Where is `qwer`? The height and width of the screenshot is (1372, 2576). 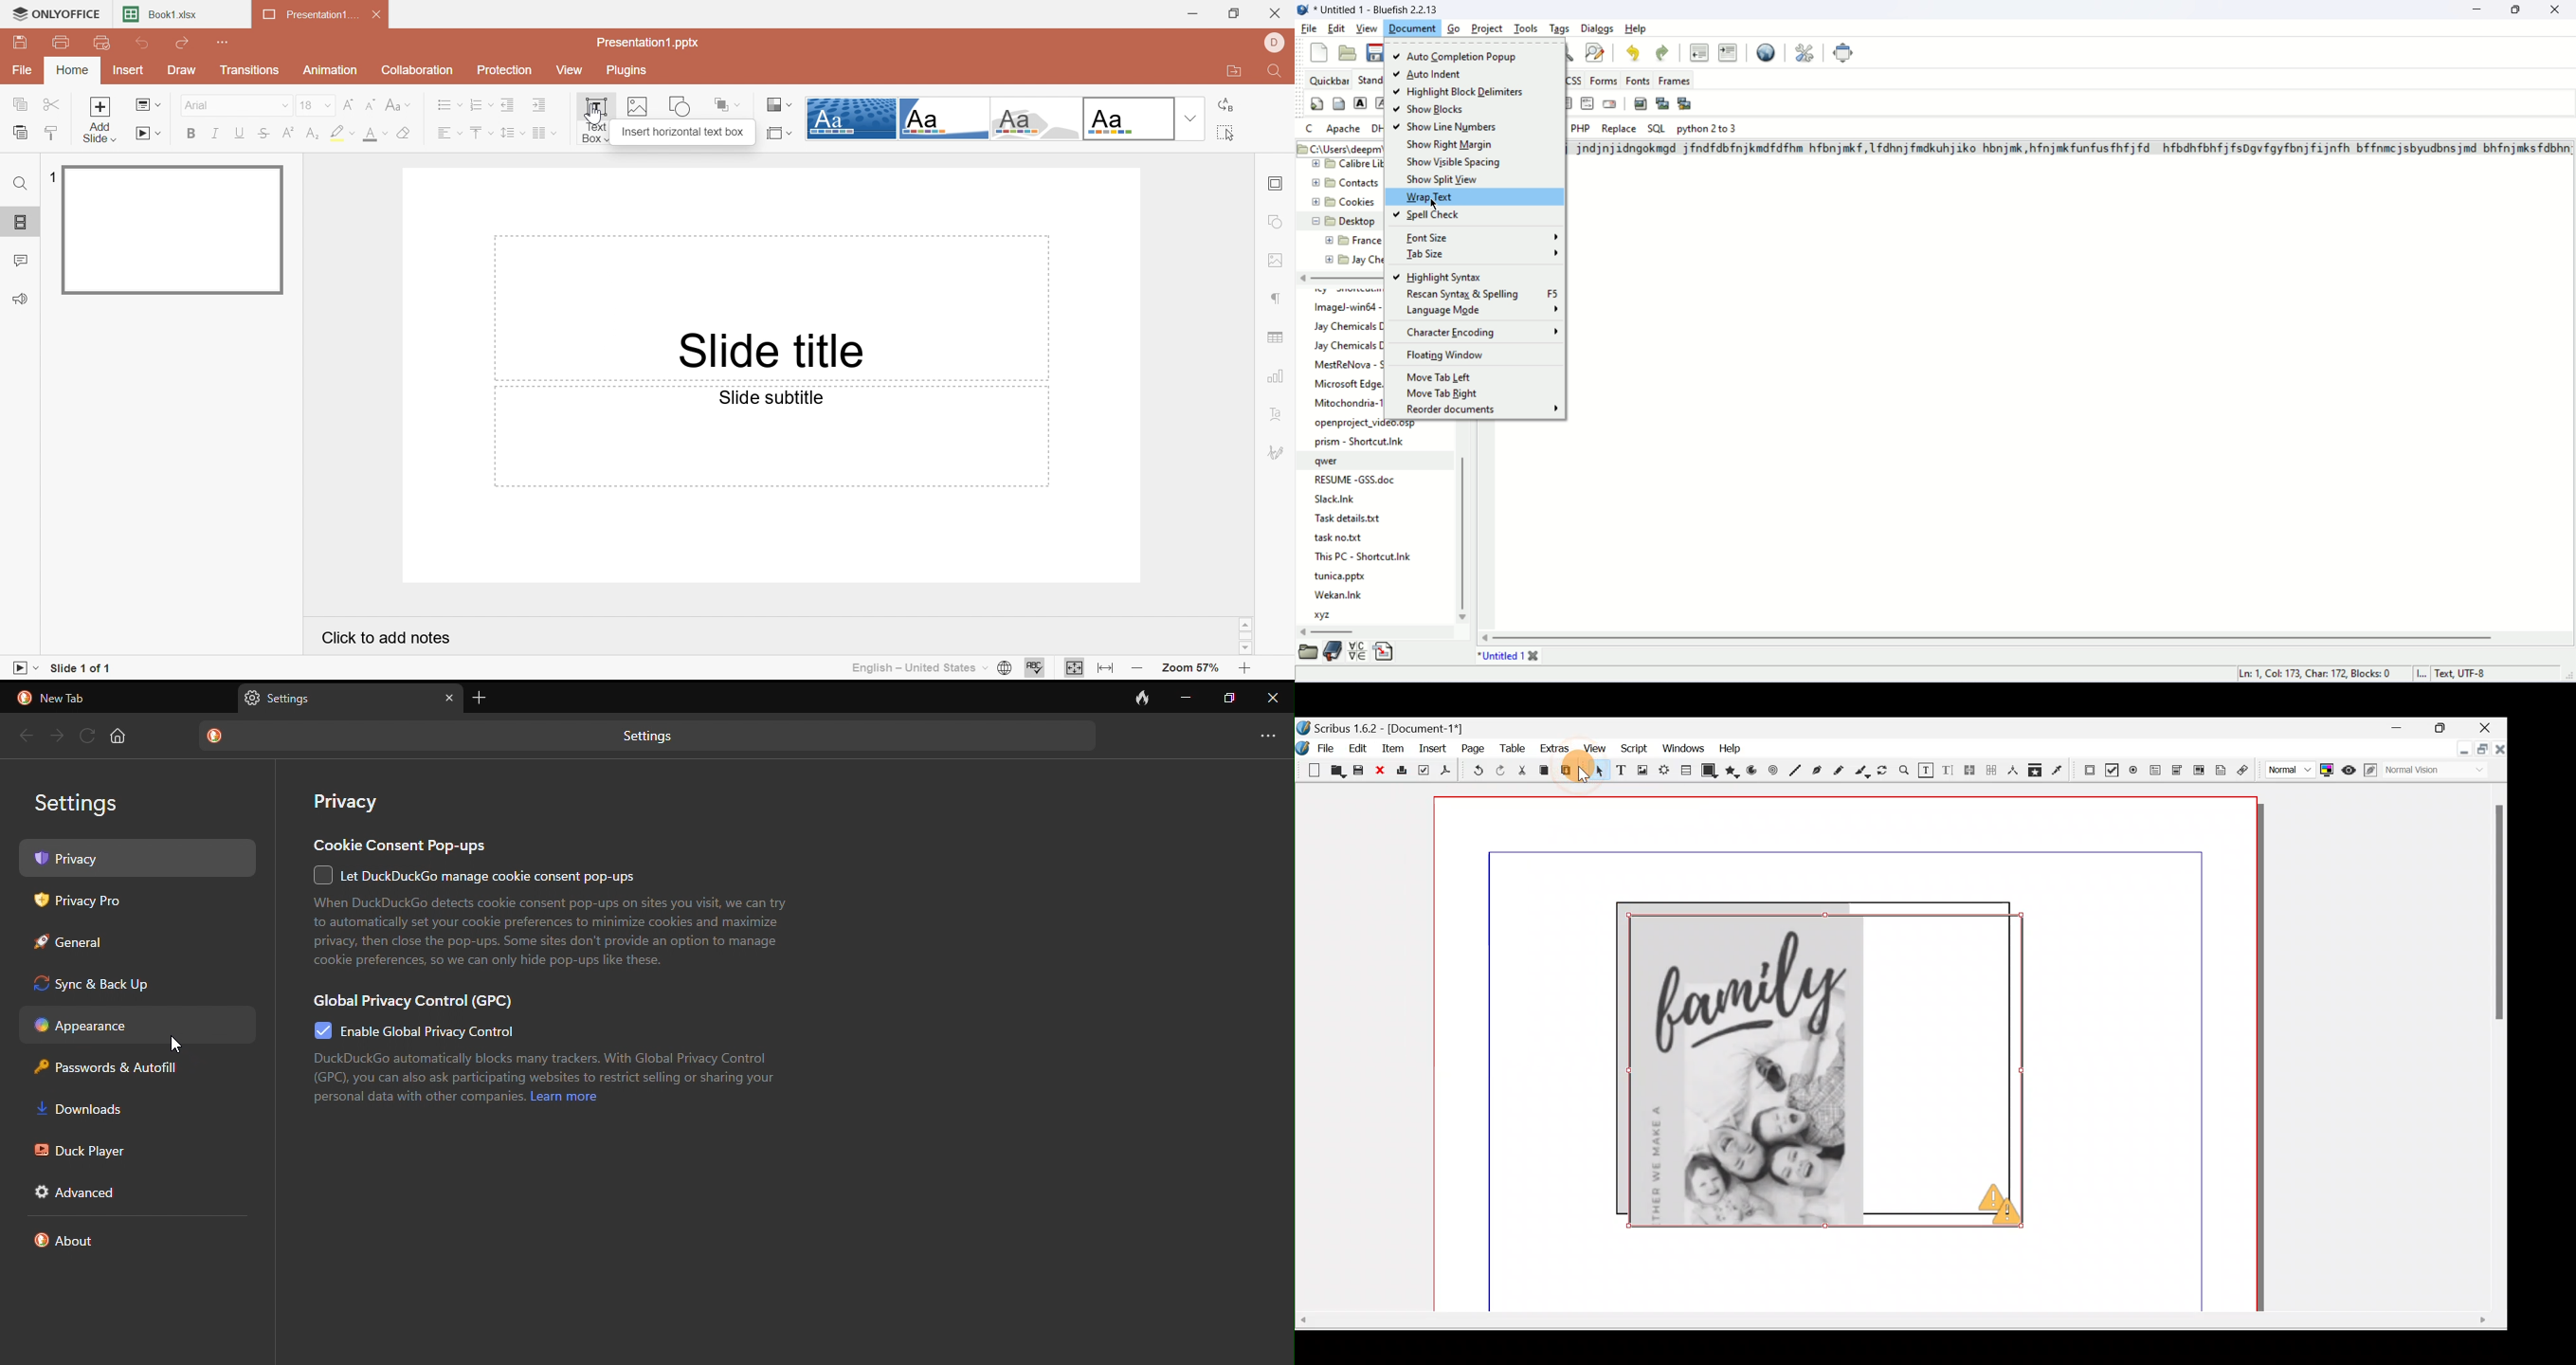 qwer is located at coordinates (1329, 461).